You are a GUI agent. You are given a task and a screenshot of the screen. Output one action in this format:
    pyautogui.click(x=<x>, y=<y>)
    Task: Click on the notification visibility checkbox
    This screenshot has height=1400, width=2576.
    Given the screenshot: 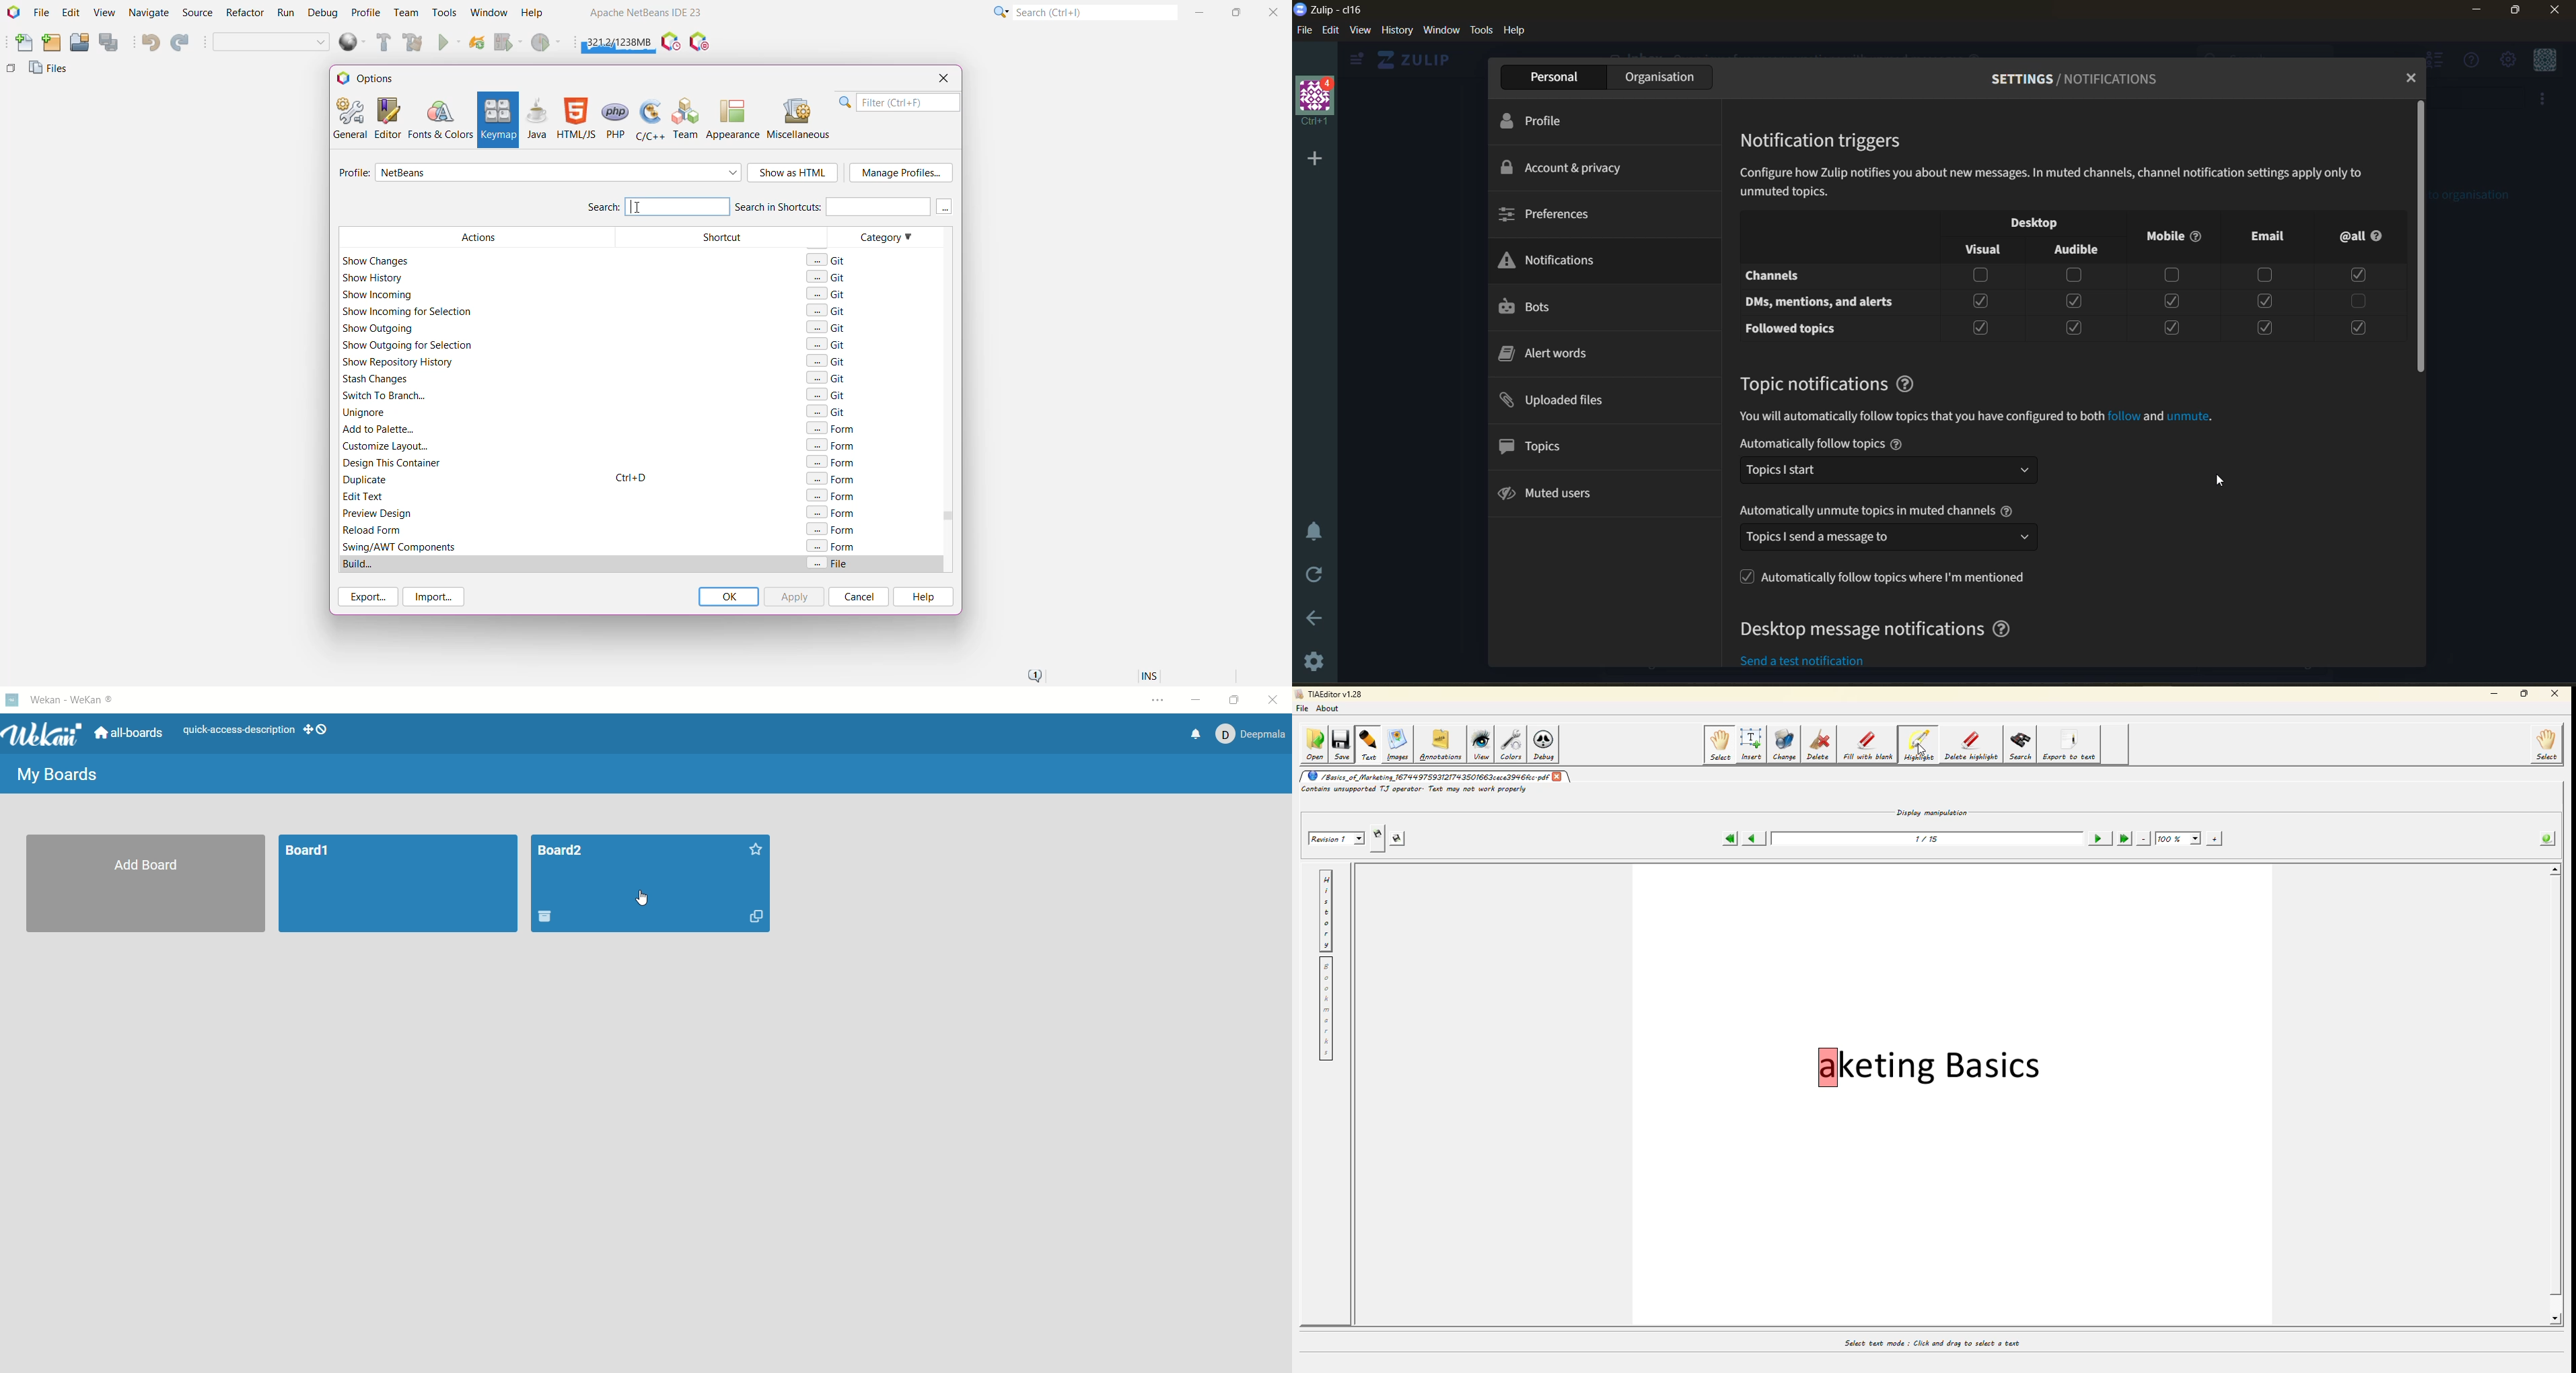 What is the action you would take?
    pyautogui.click(x=2042, y=222)
    